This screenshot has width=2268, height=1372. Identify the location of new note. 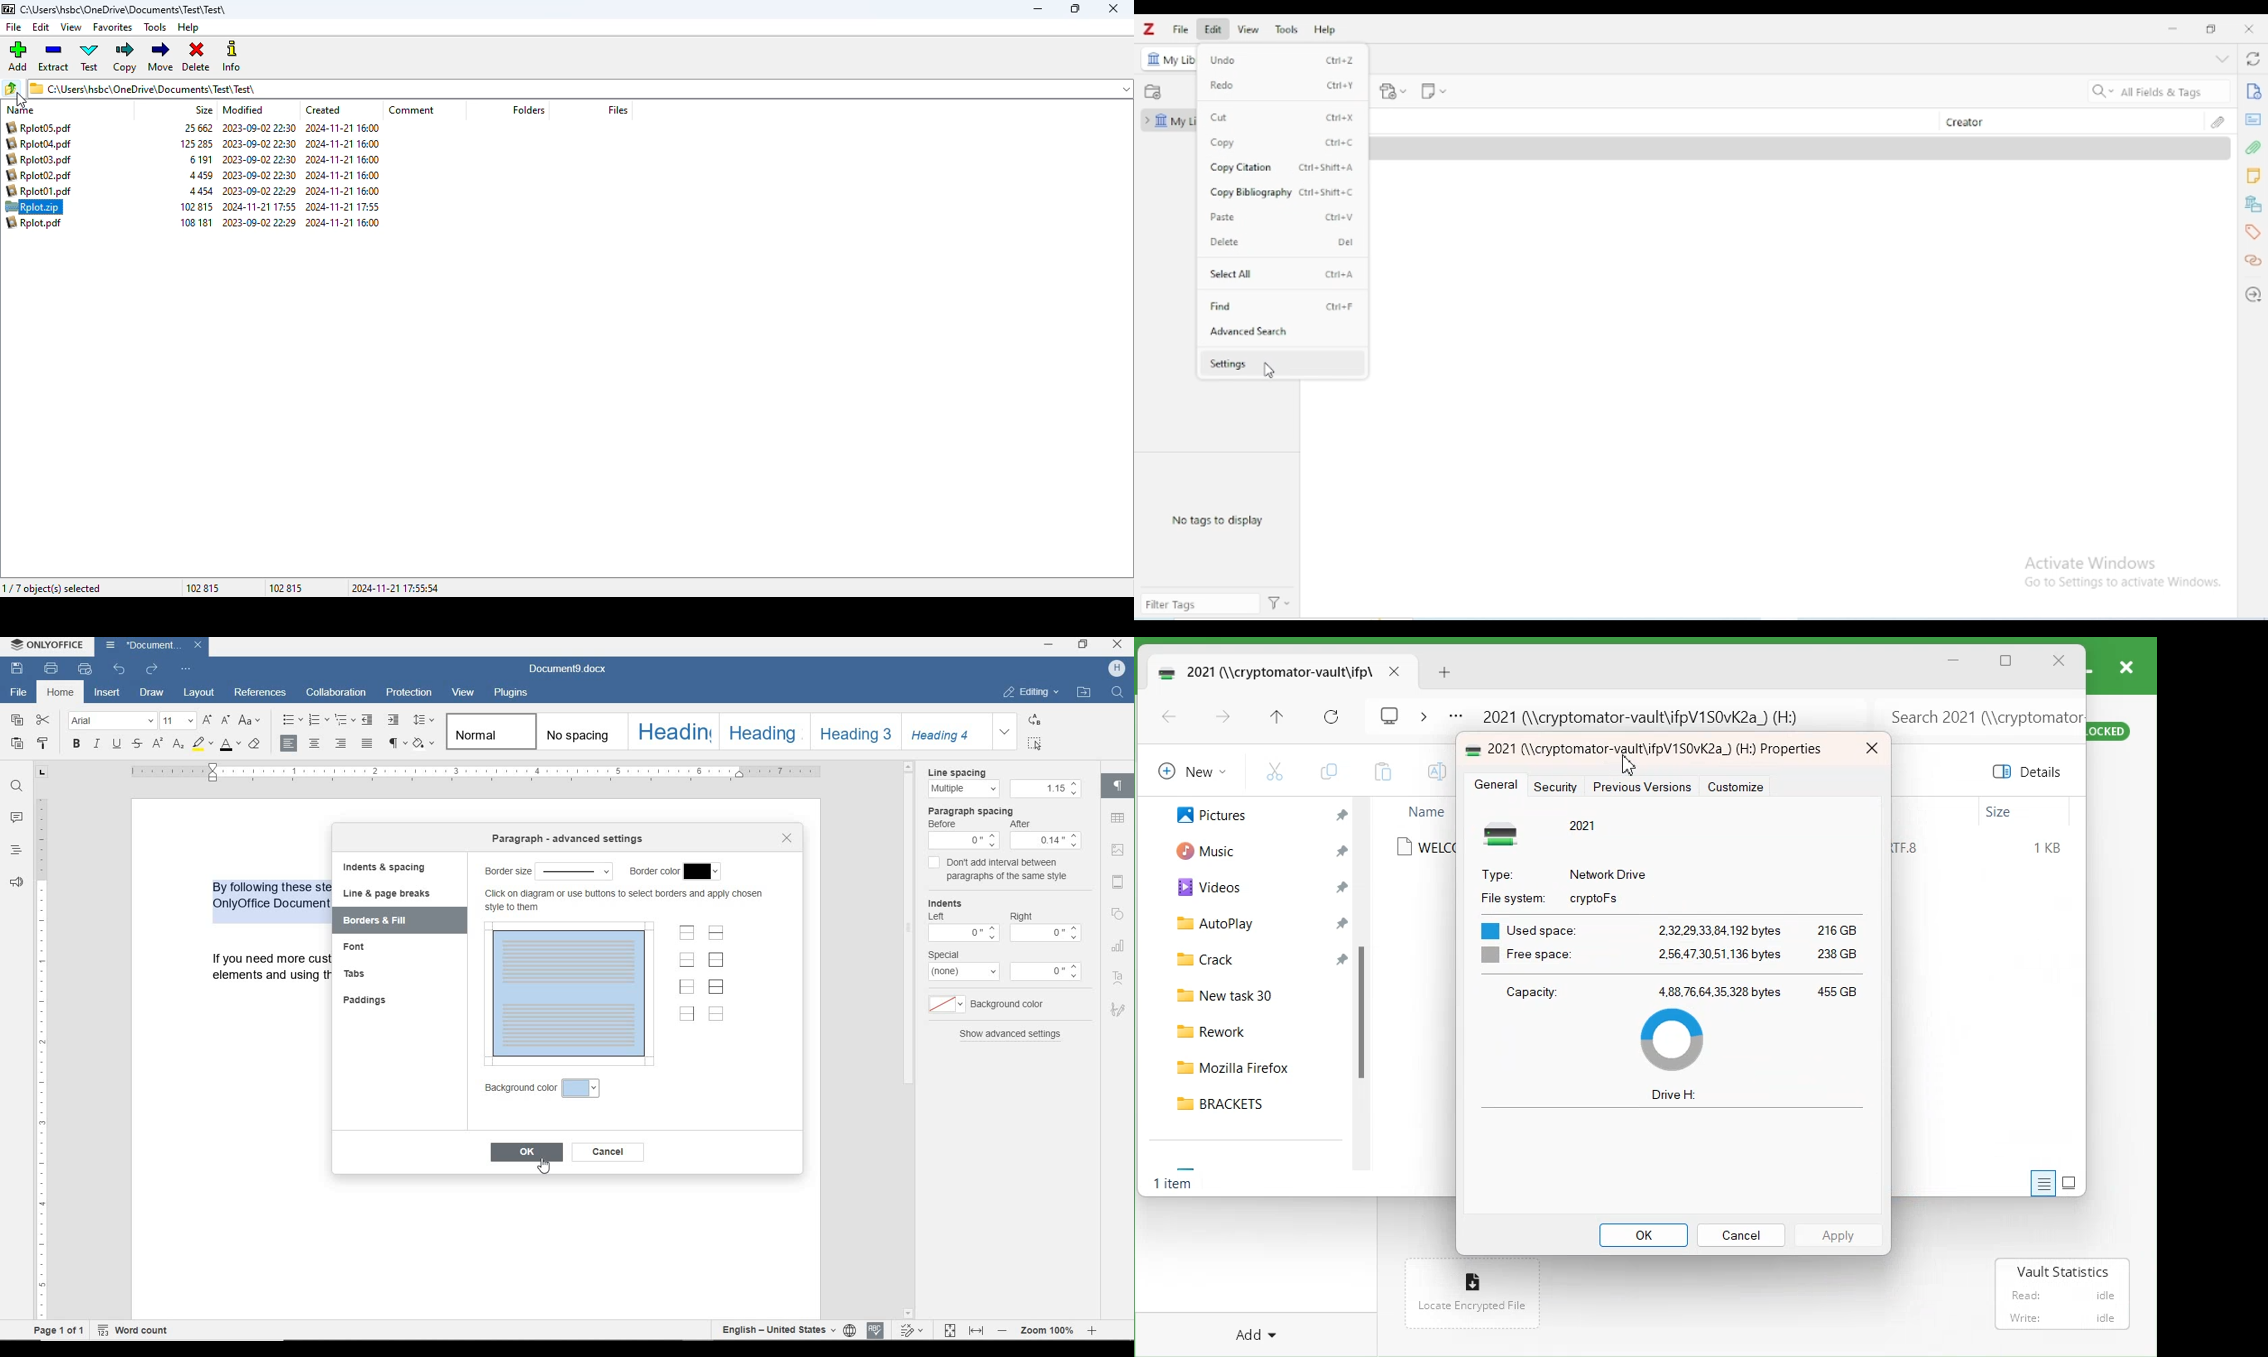
(1433, 91).